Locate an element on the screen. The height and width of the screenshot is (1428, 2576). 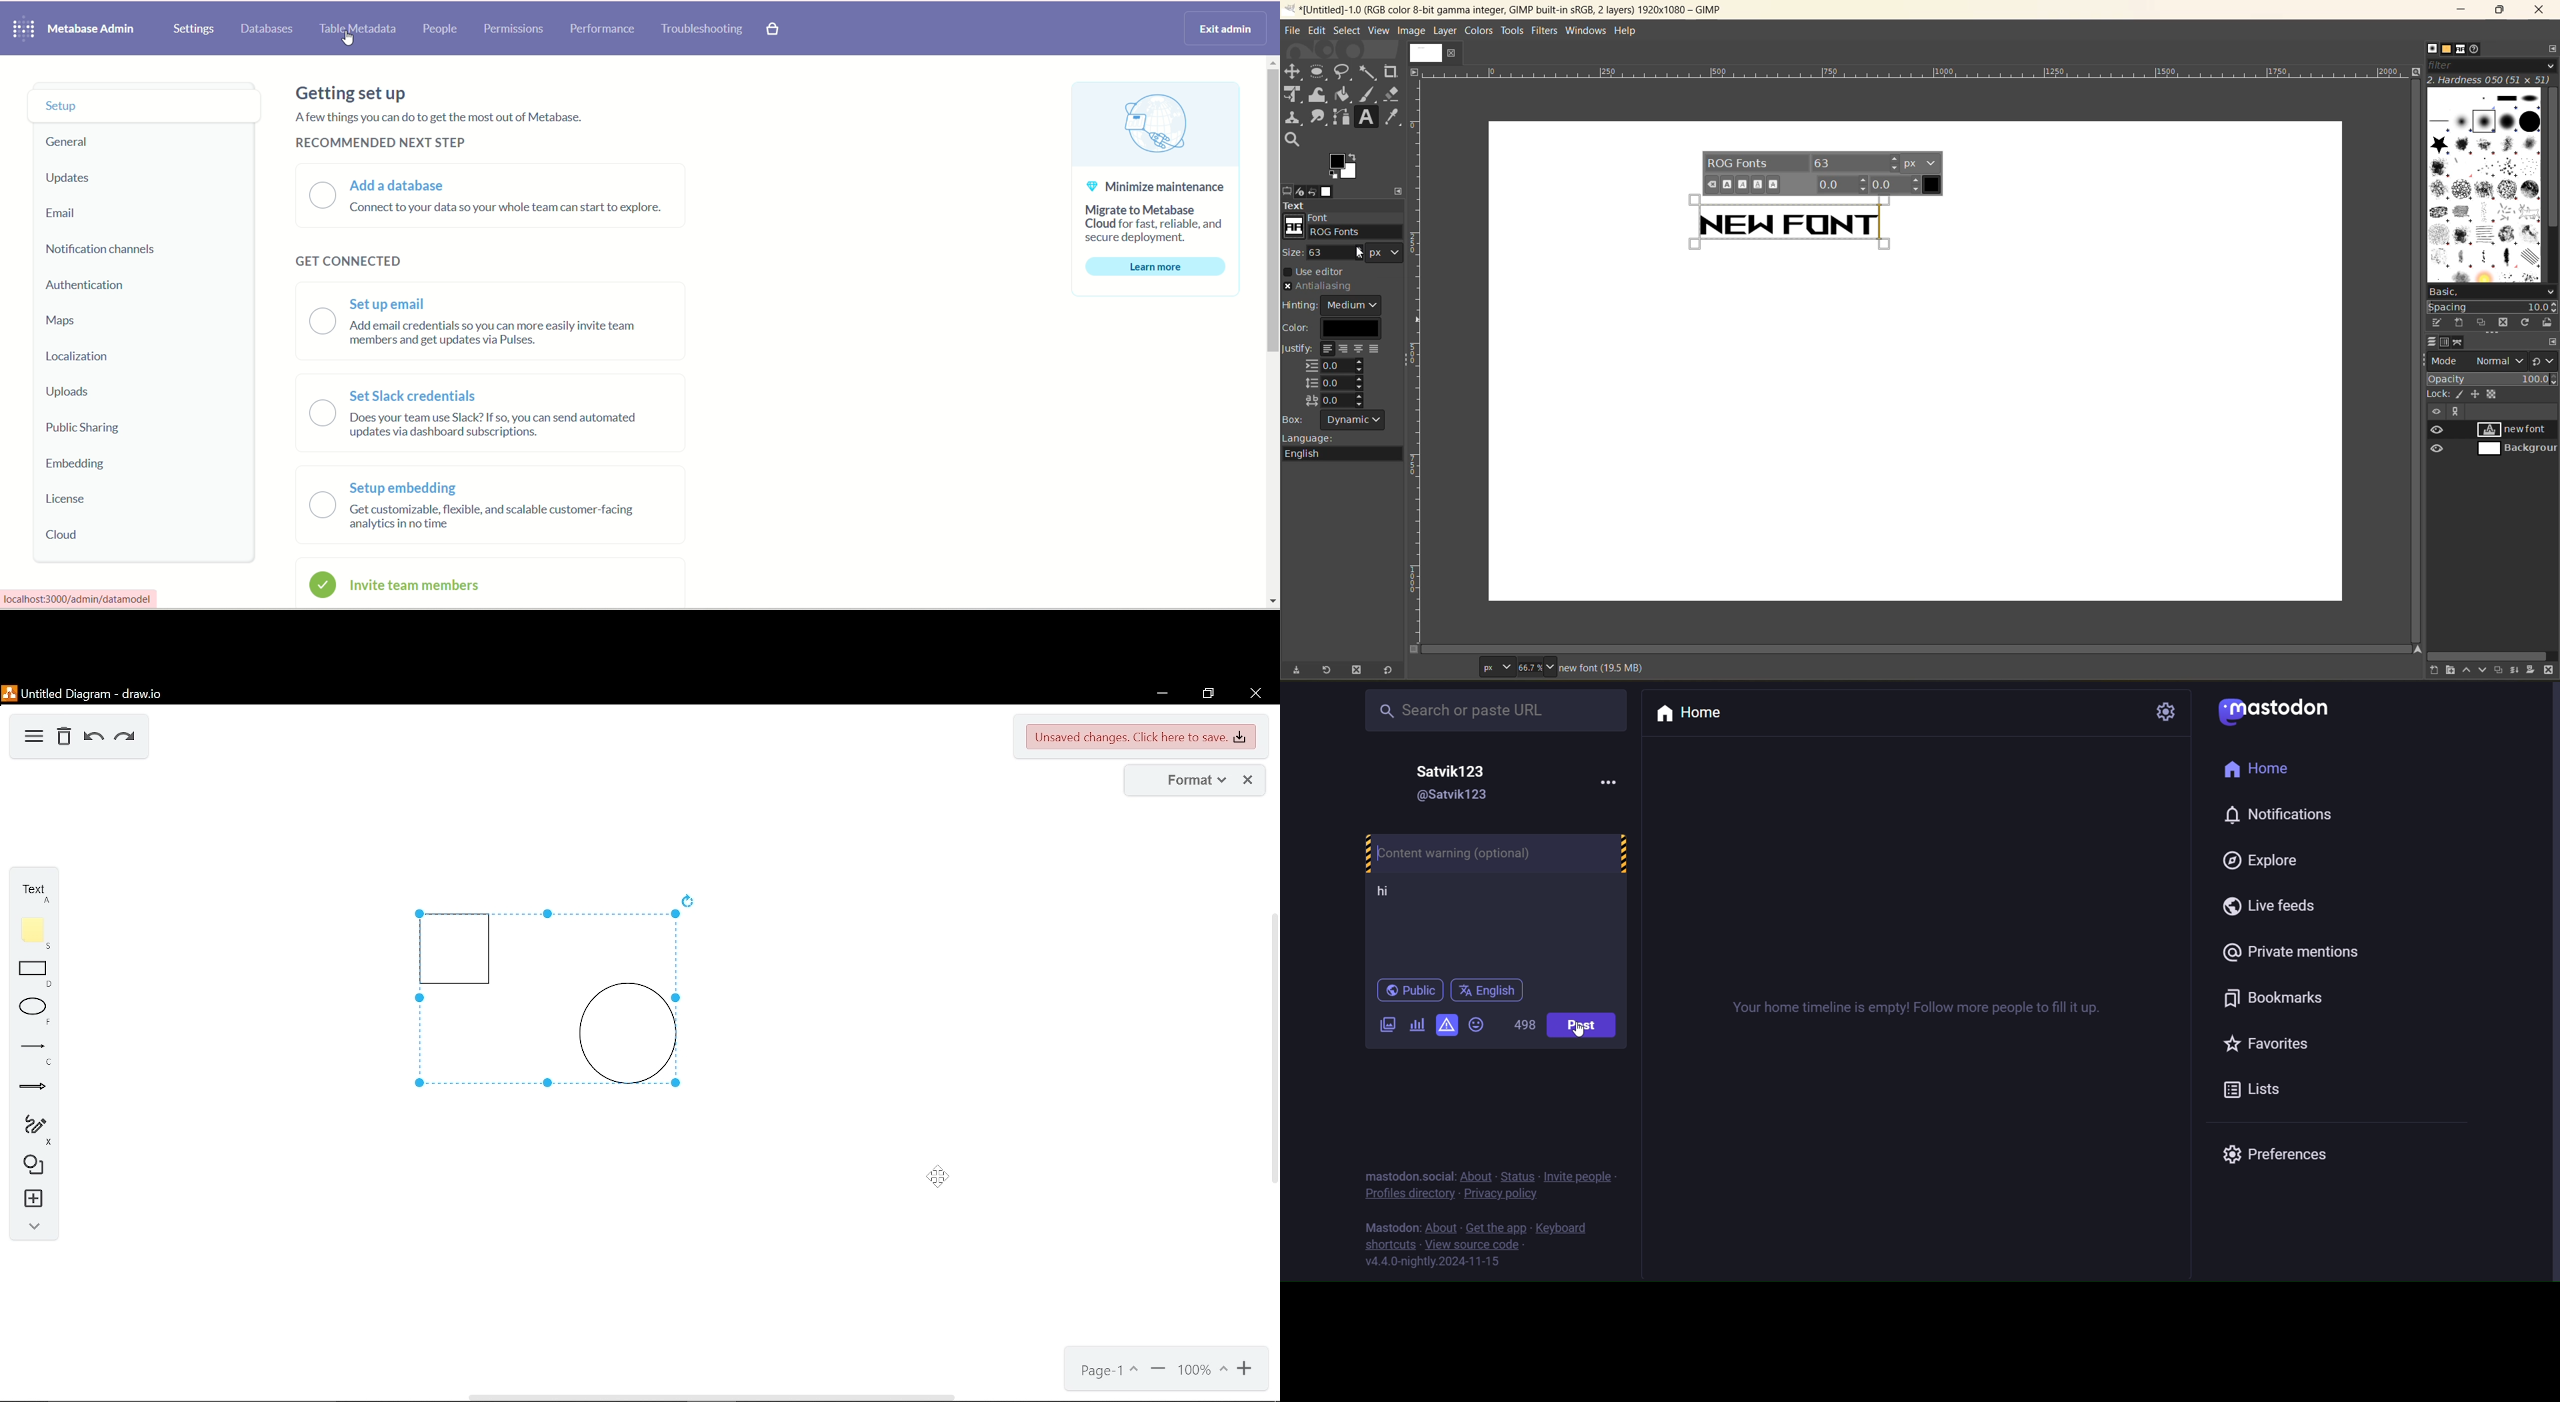
delete is located at coordinates (64, 738).